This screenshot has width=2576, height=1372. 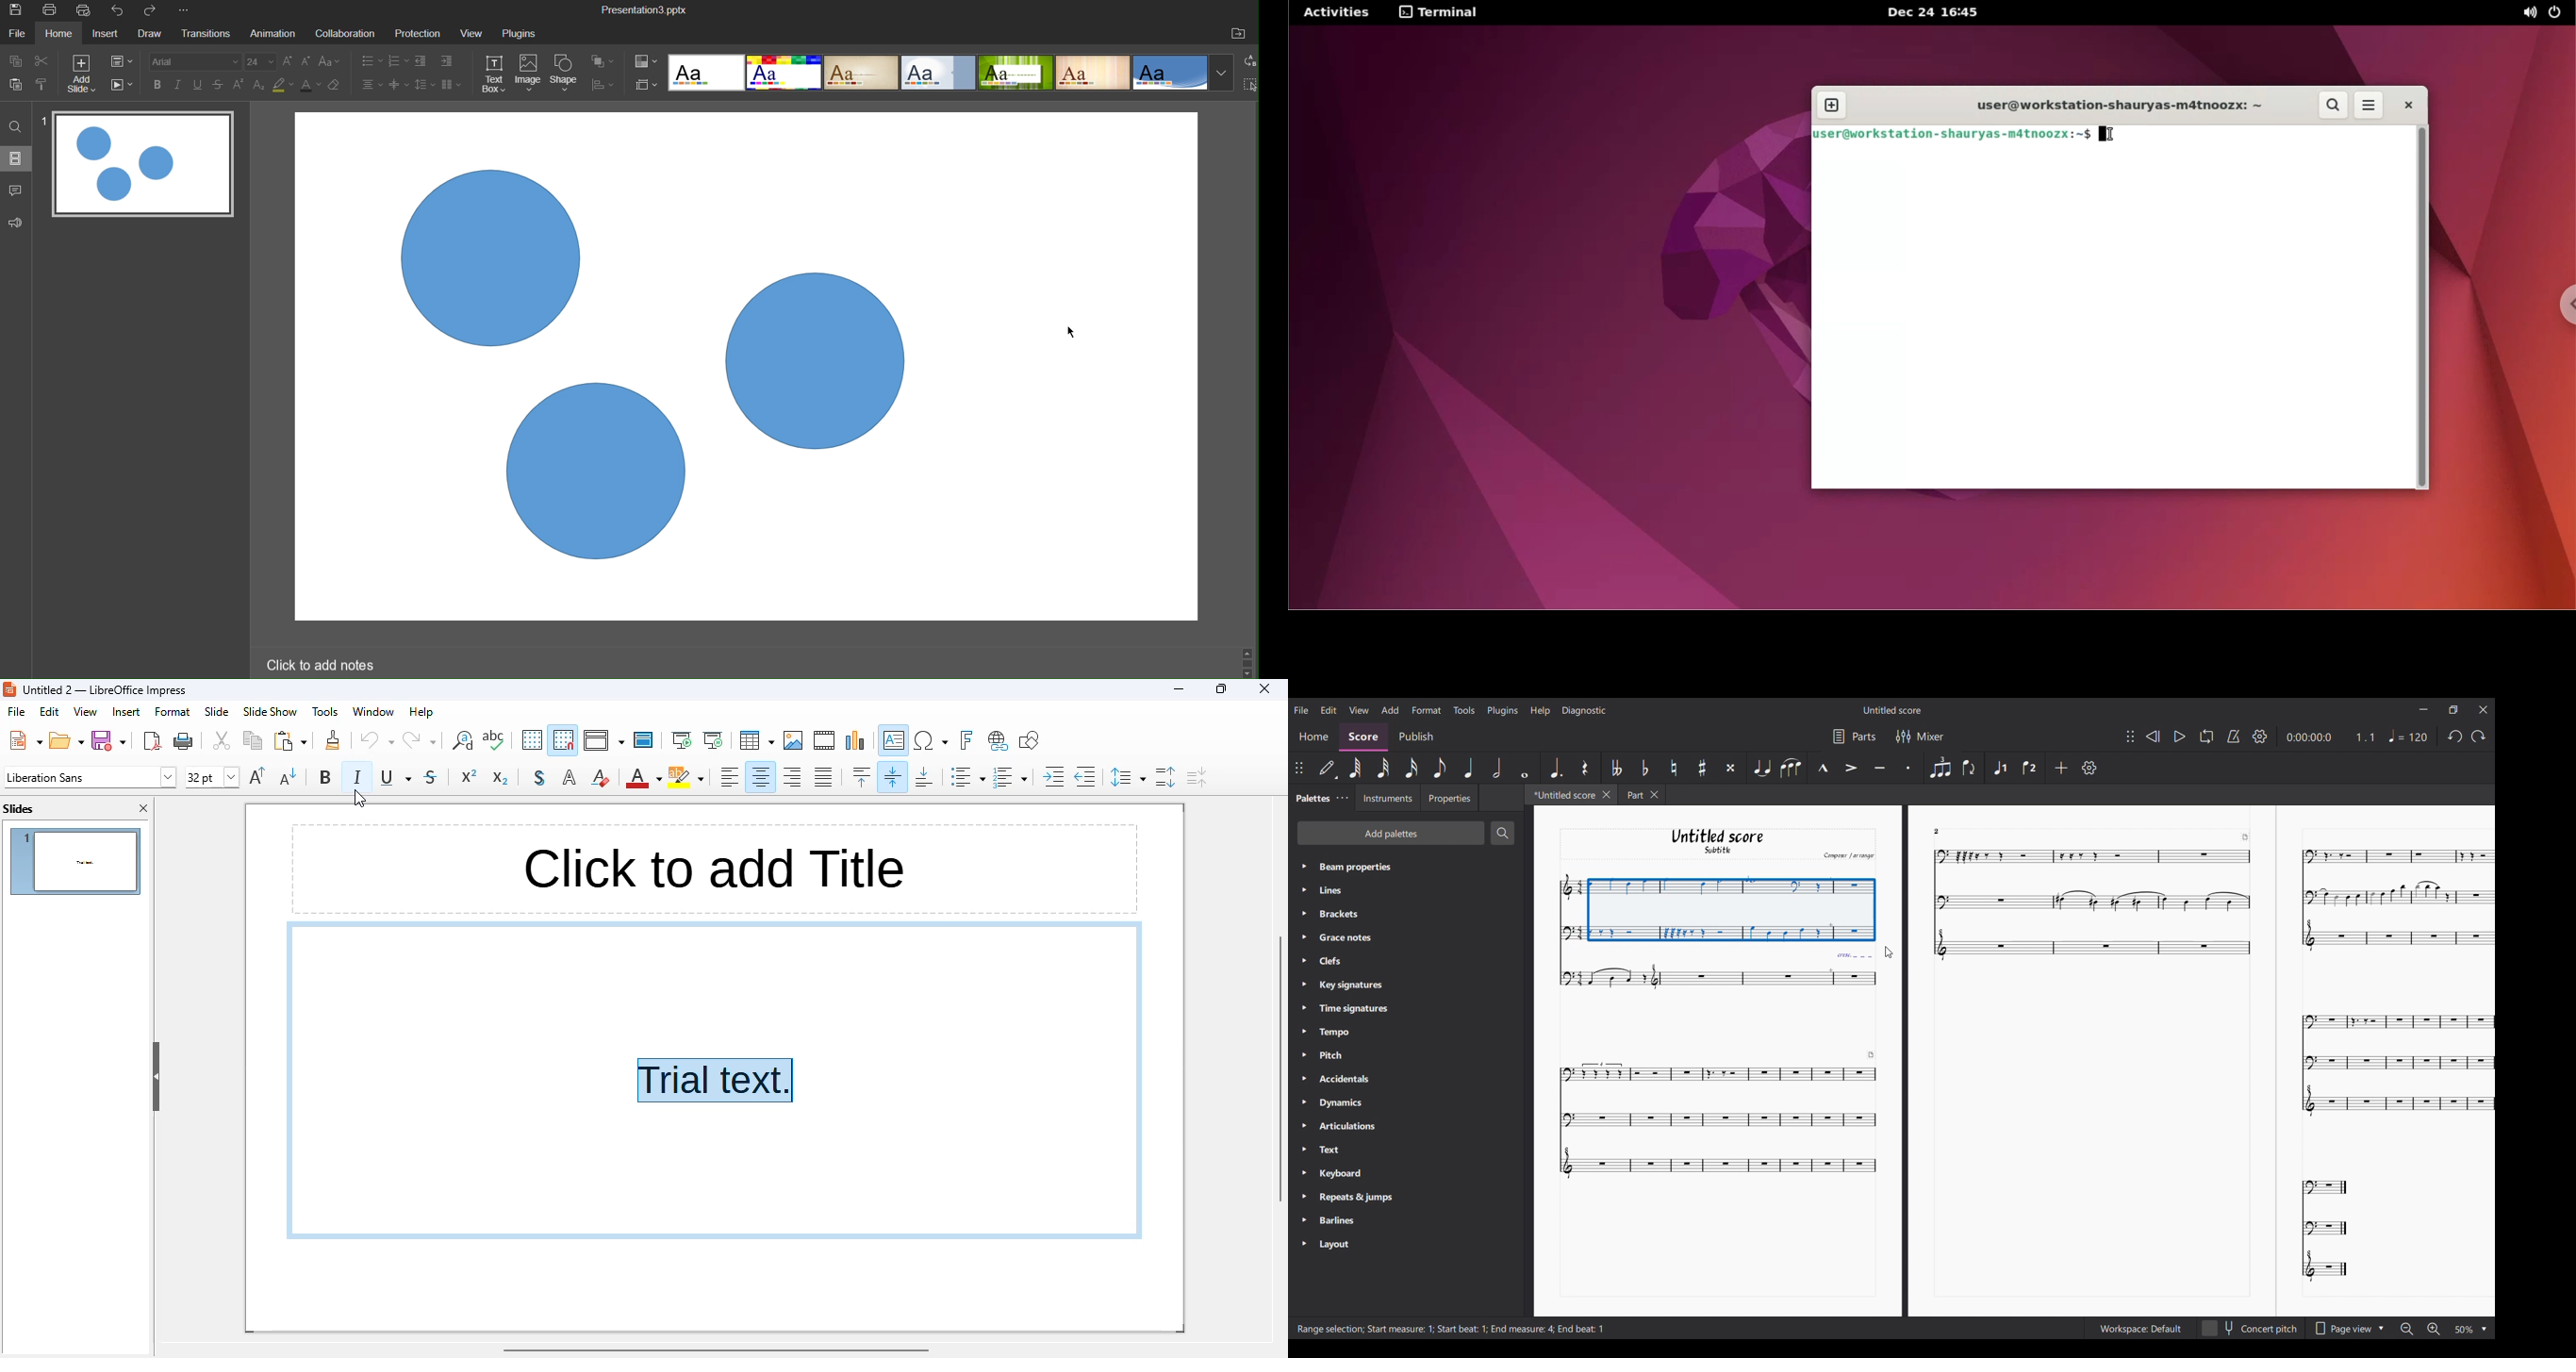 I want to click on Comput arrange, so click(x=1846, y=855).